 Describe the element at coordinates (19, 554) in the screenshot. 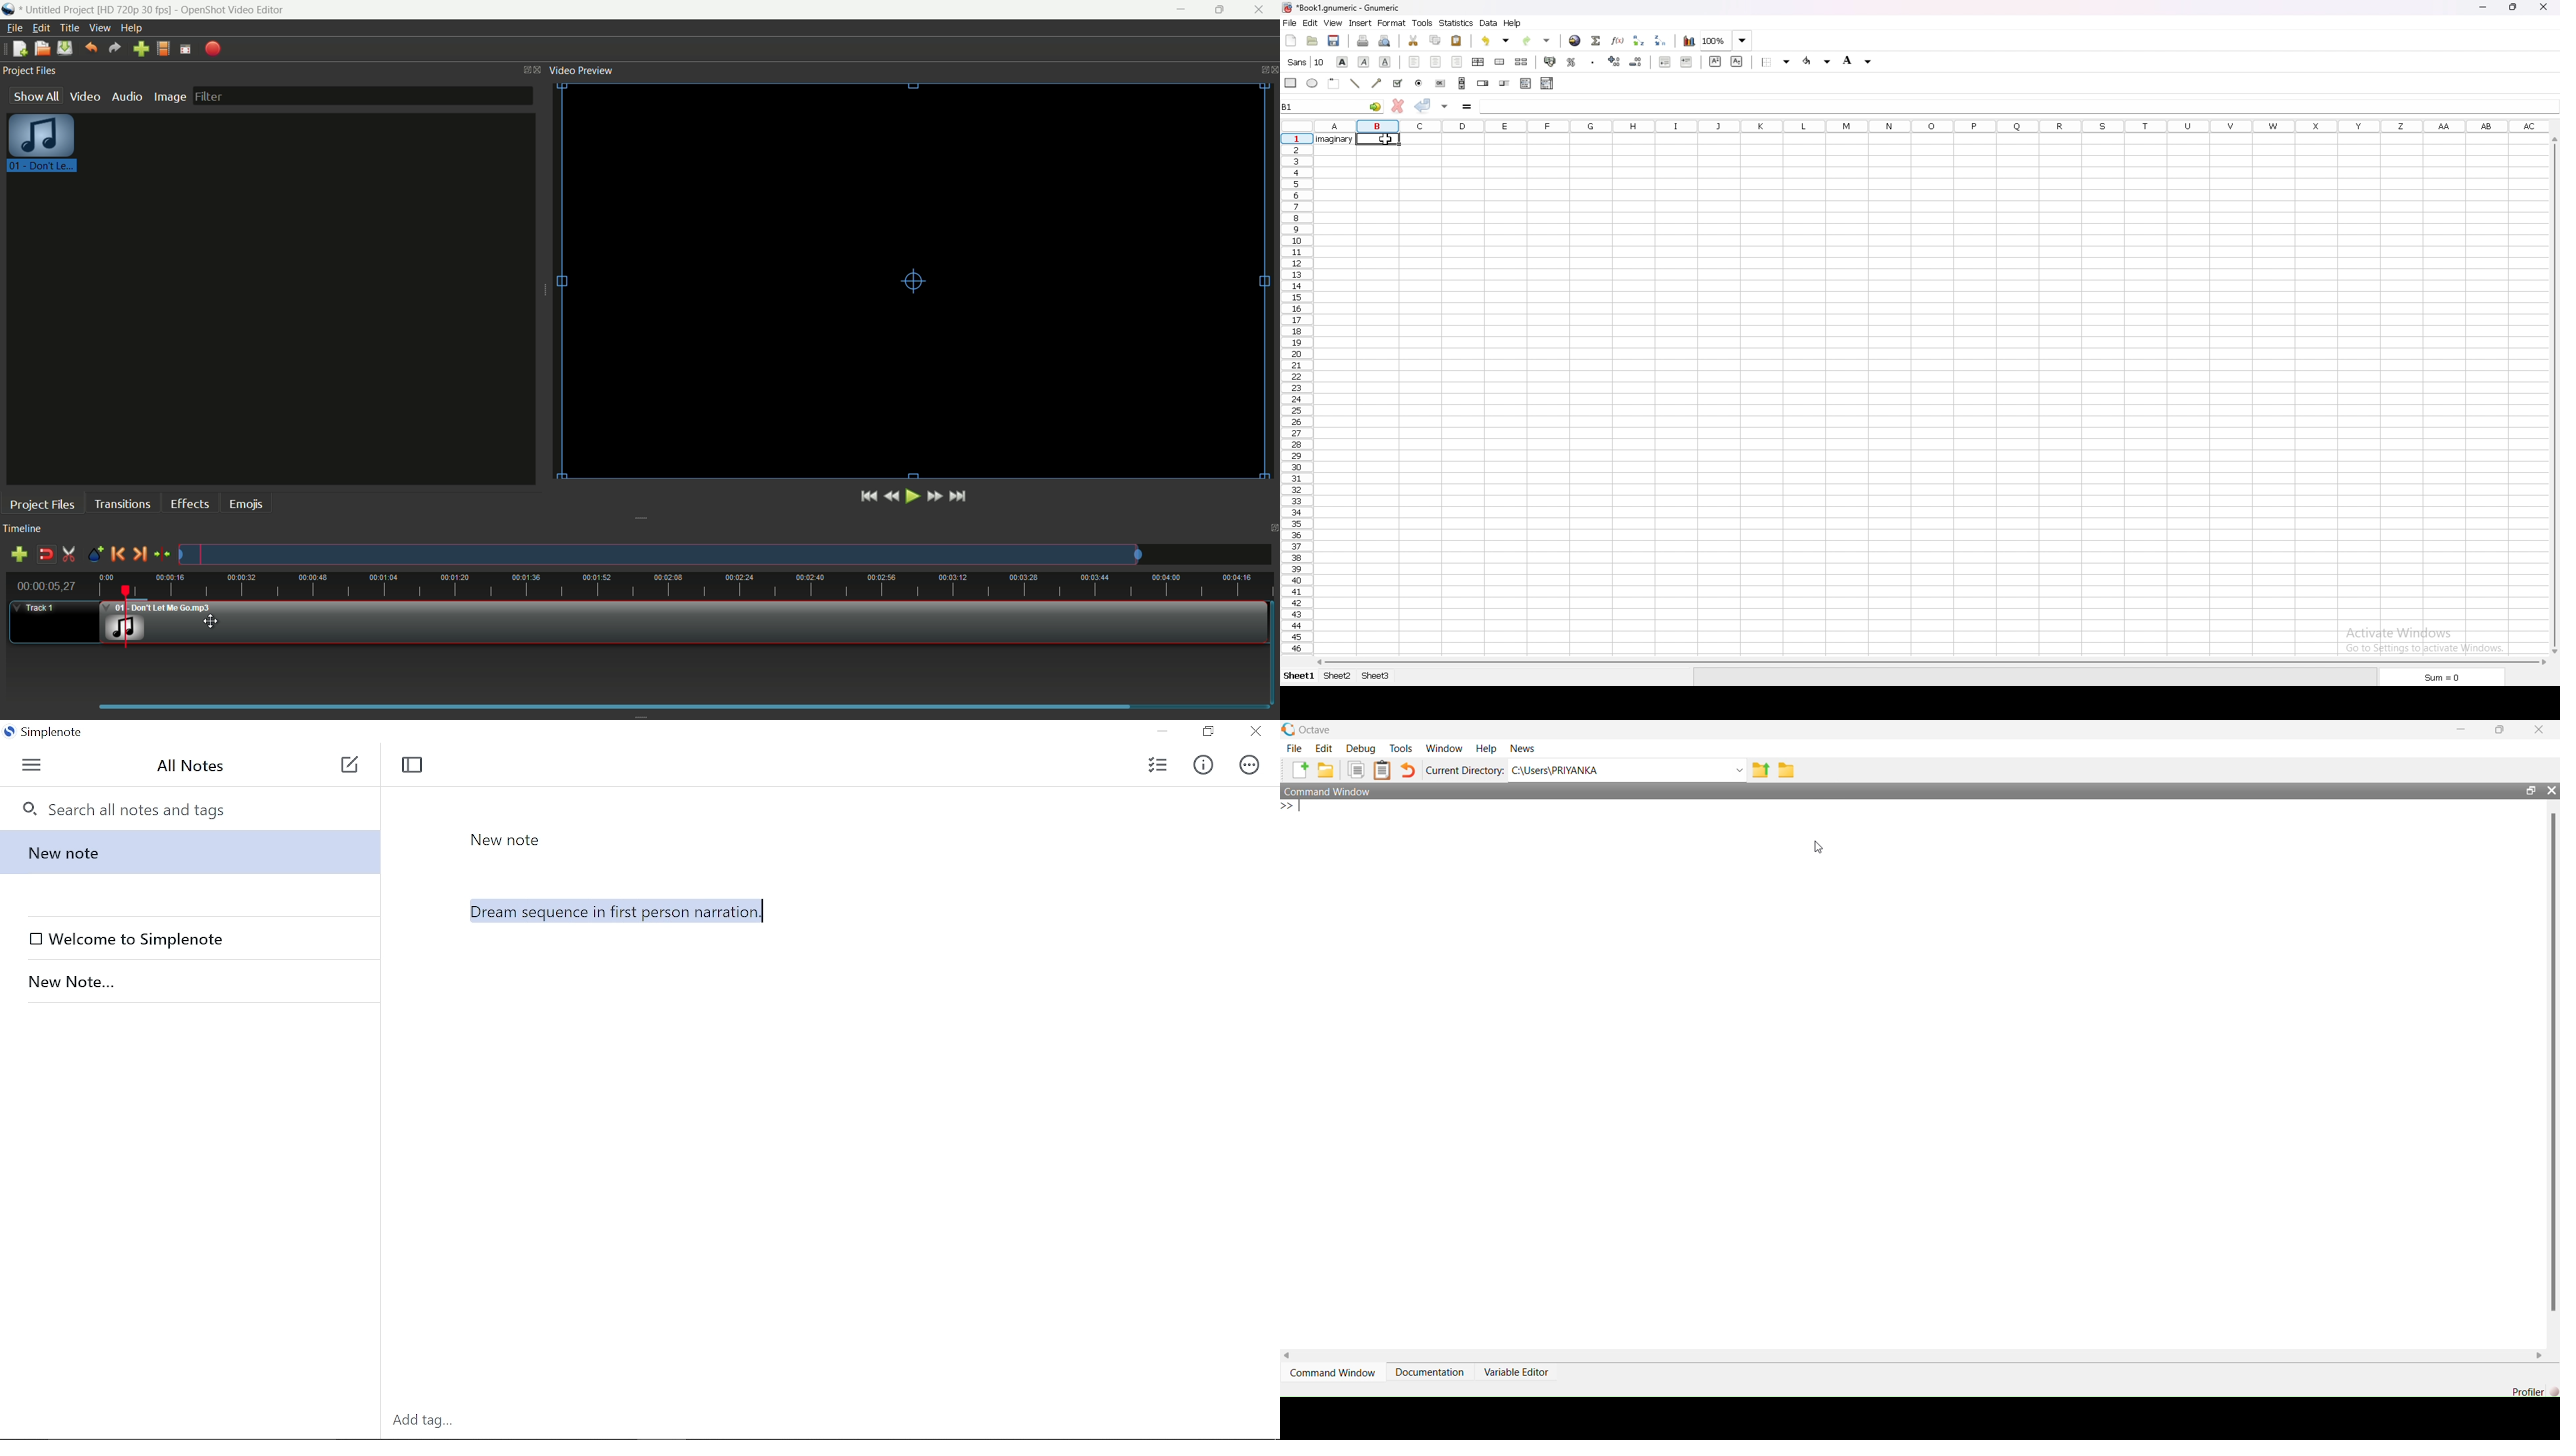

I see `add track` at that location.